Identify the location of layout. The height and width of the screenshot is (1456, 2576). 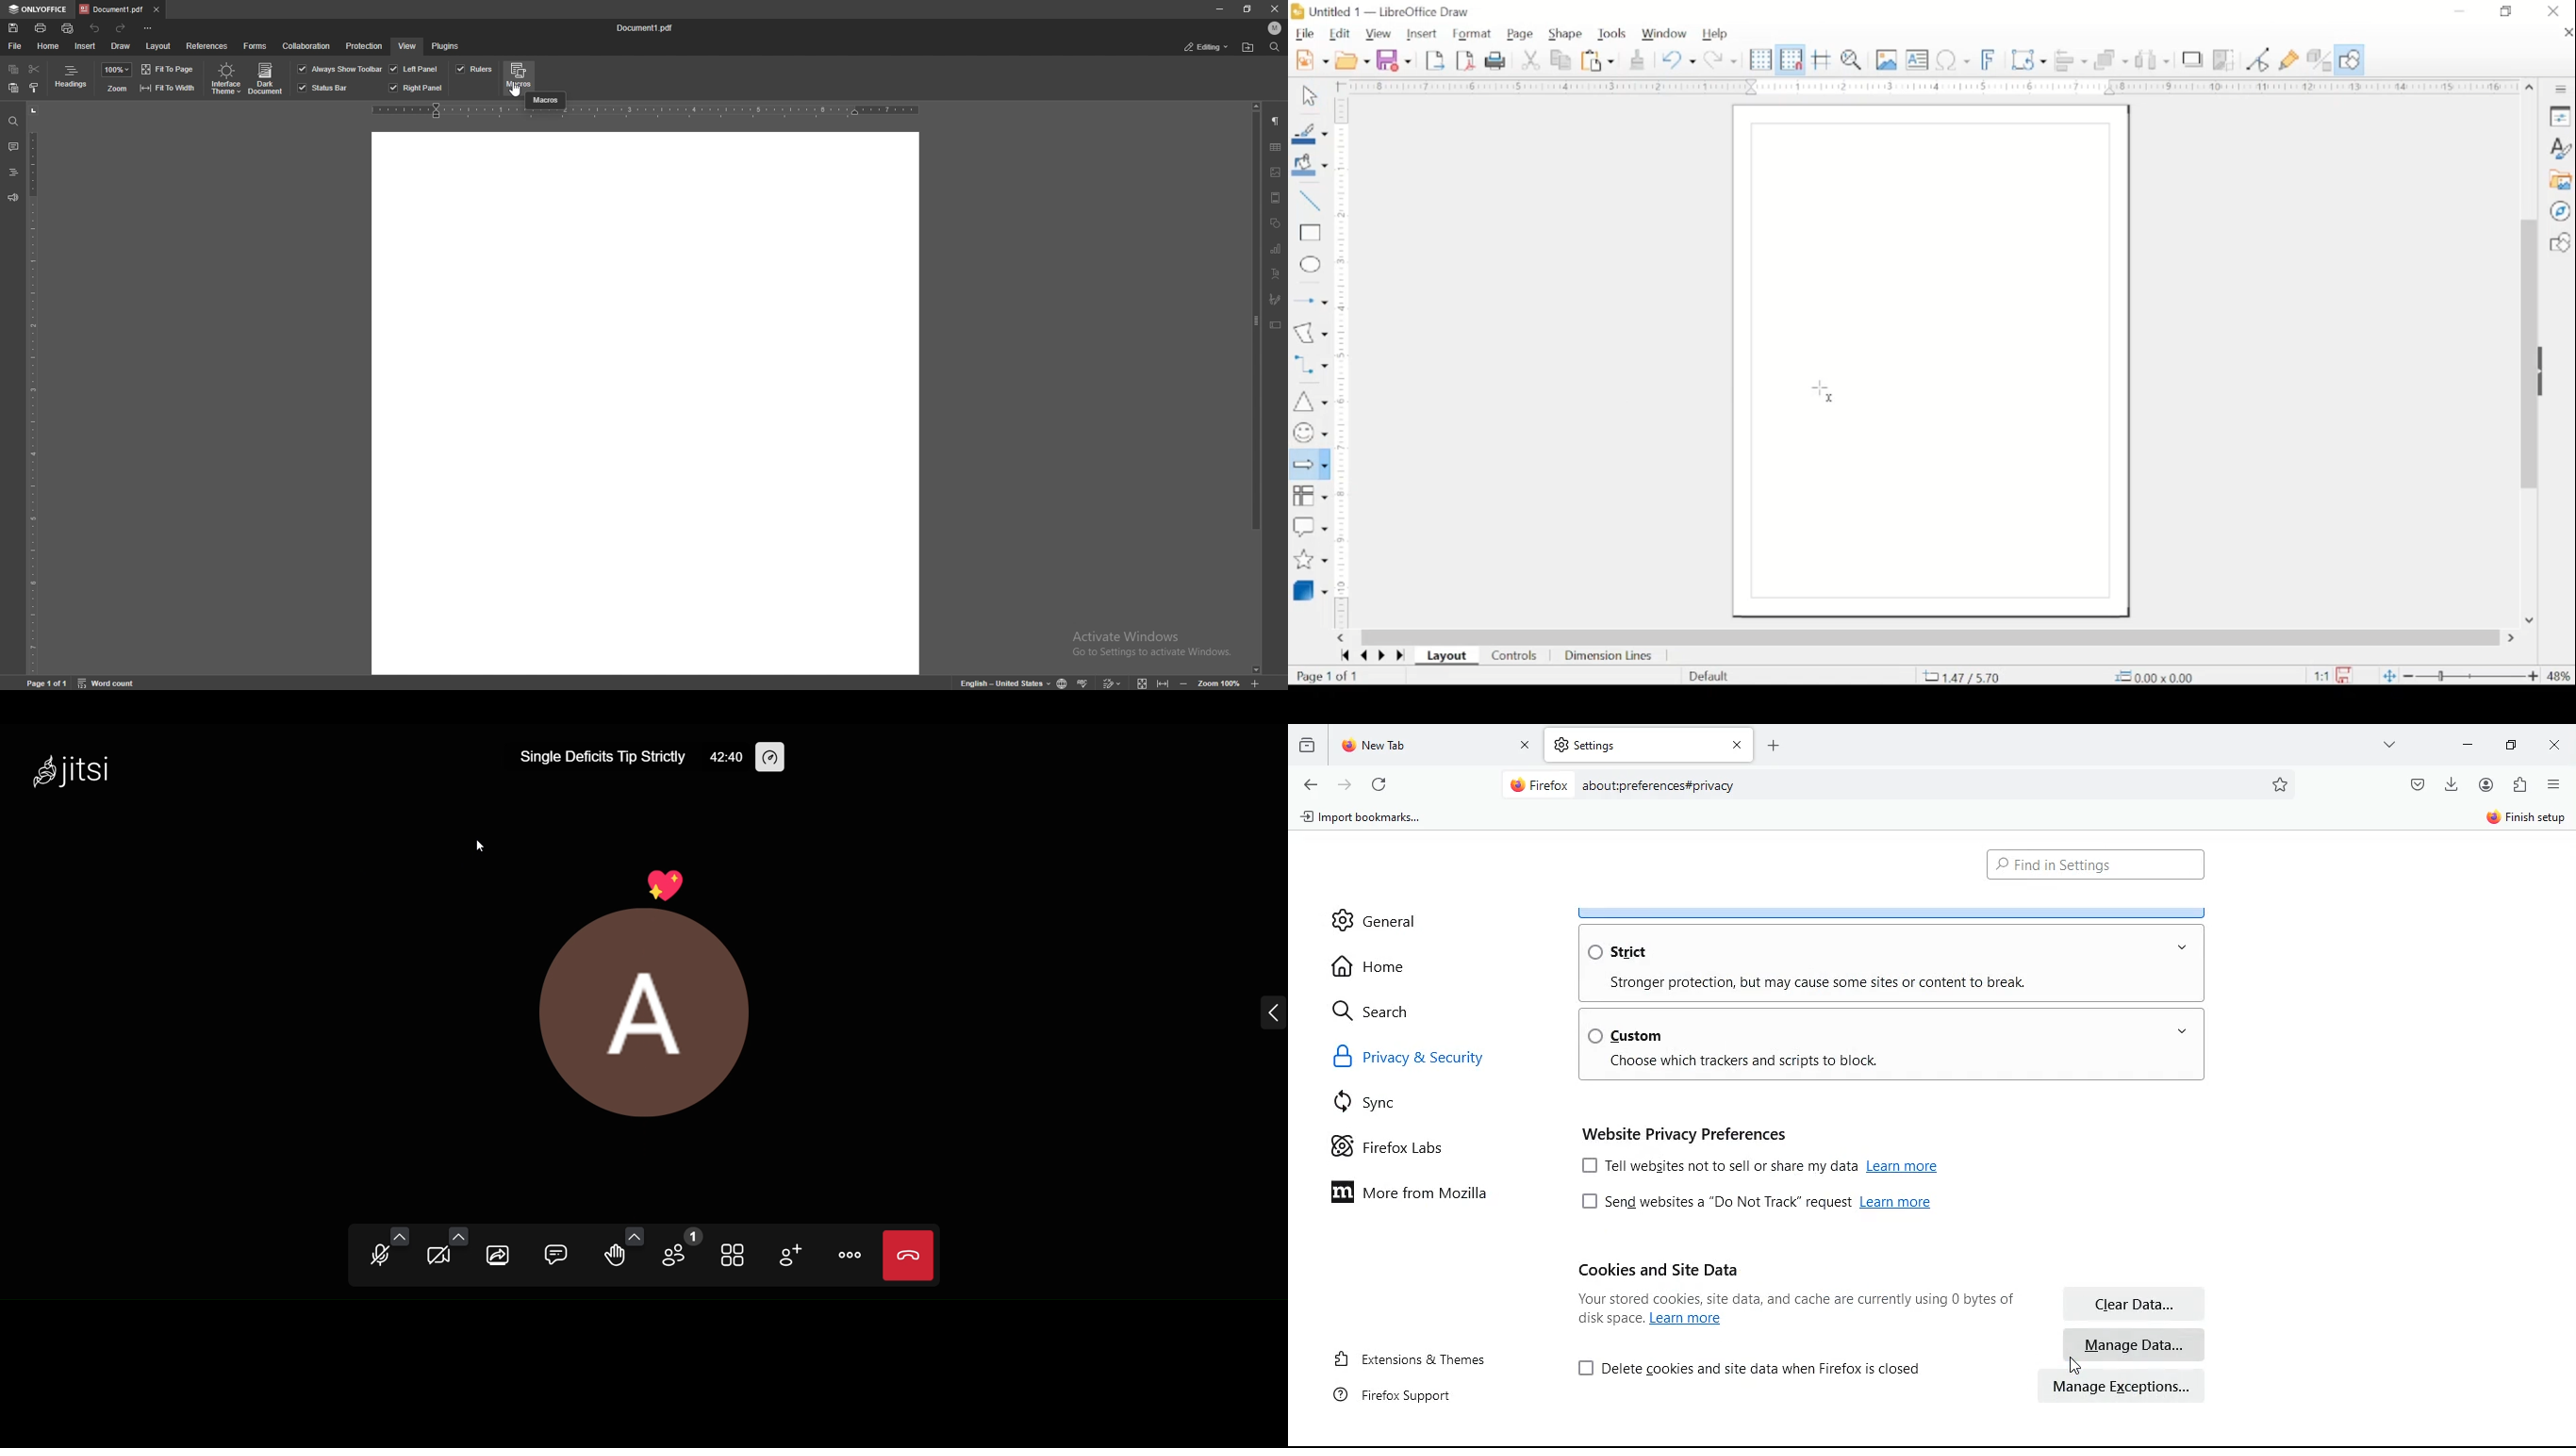
(1447, 656).